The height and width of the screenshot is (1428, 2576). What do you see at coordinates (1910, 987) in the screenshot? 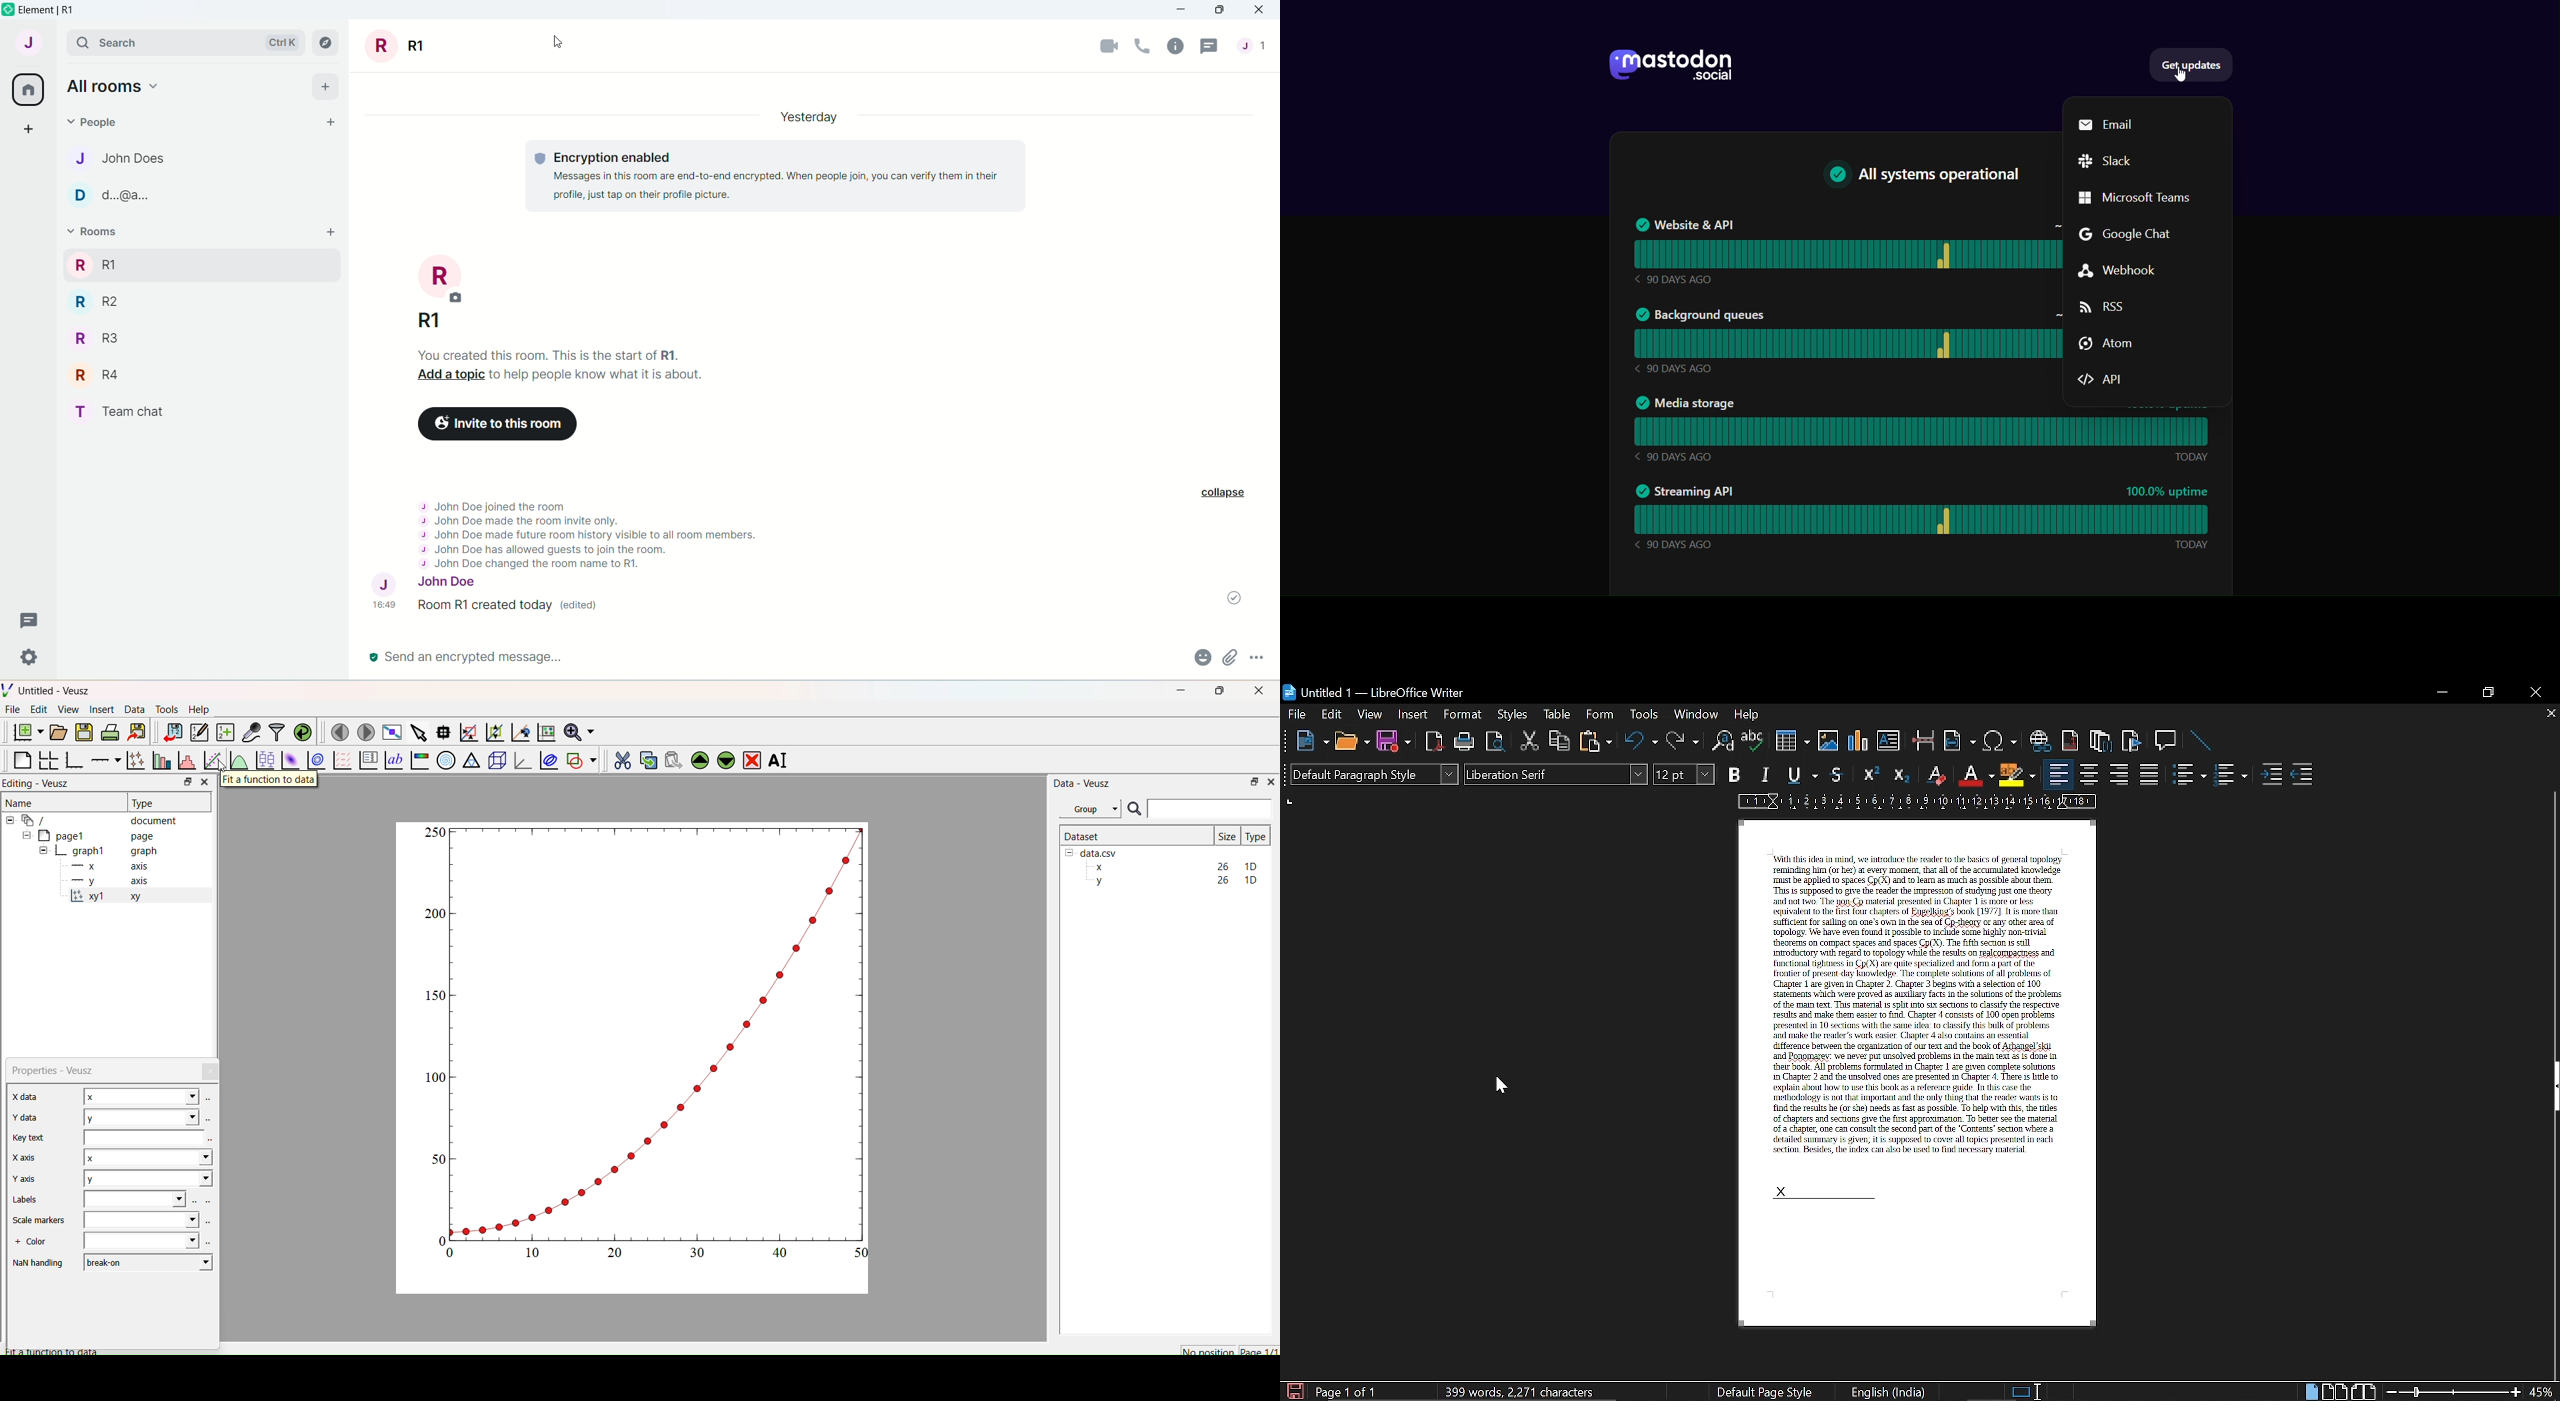
I see `Current page ` at bounding box center [1910, 987].